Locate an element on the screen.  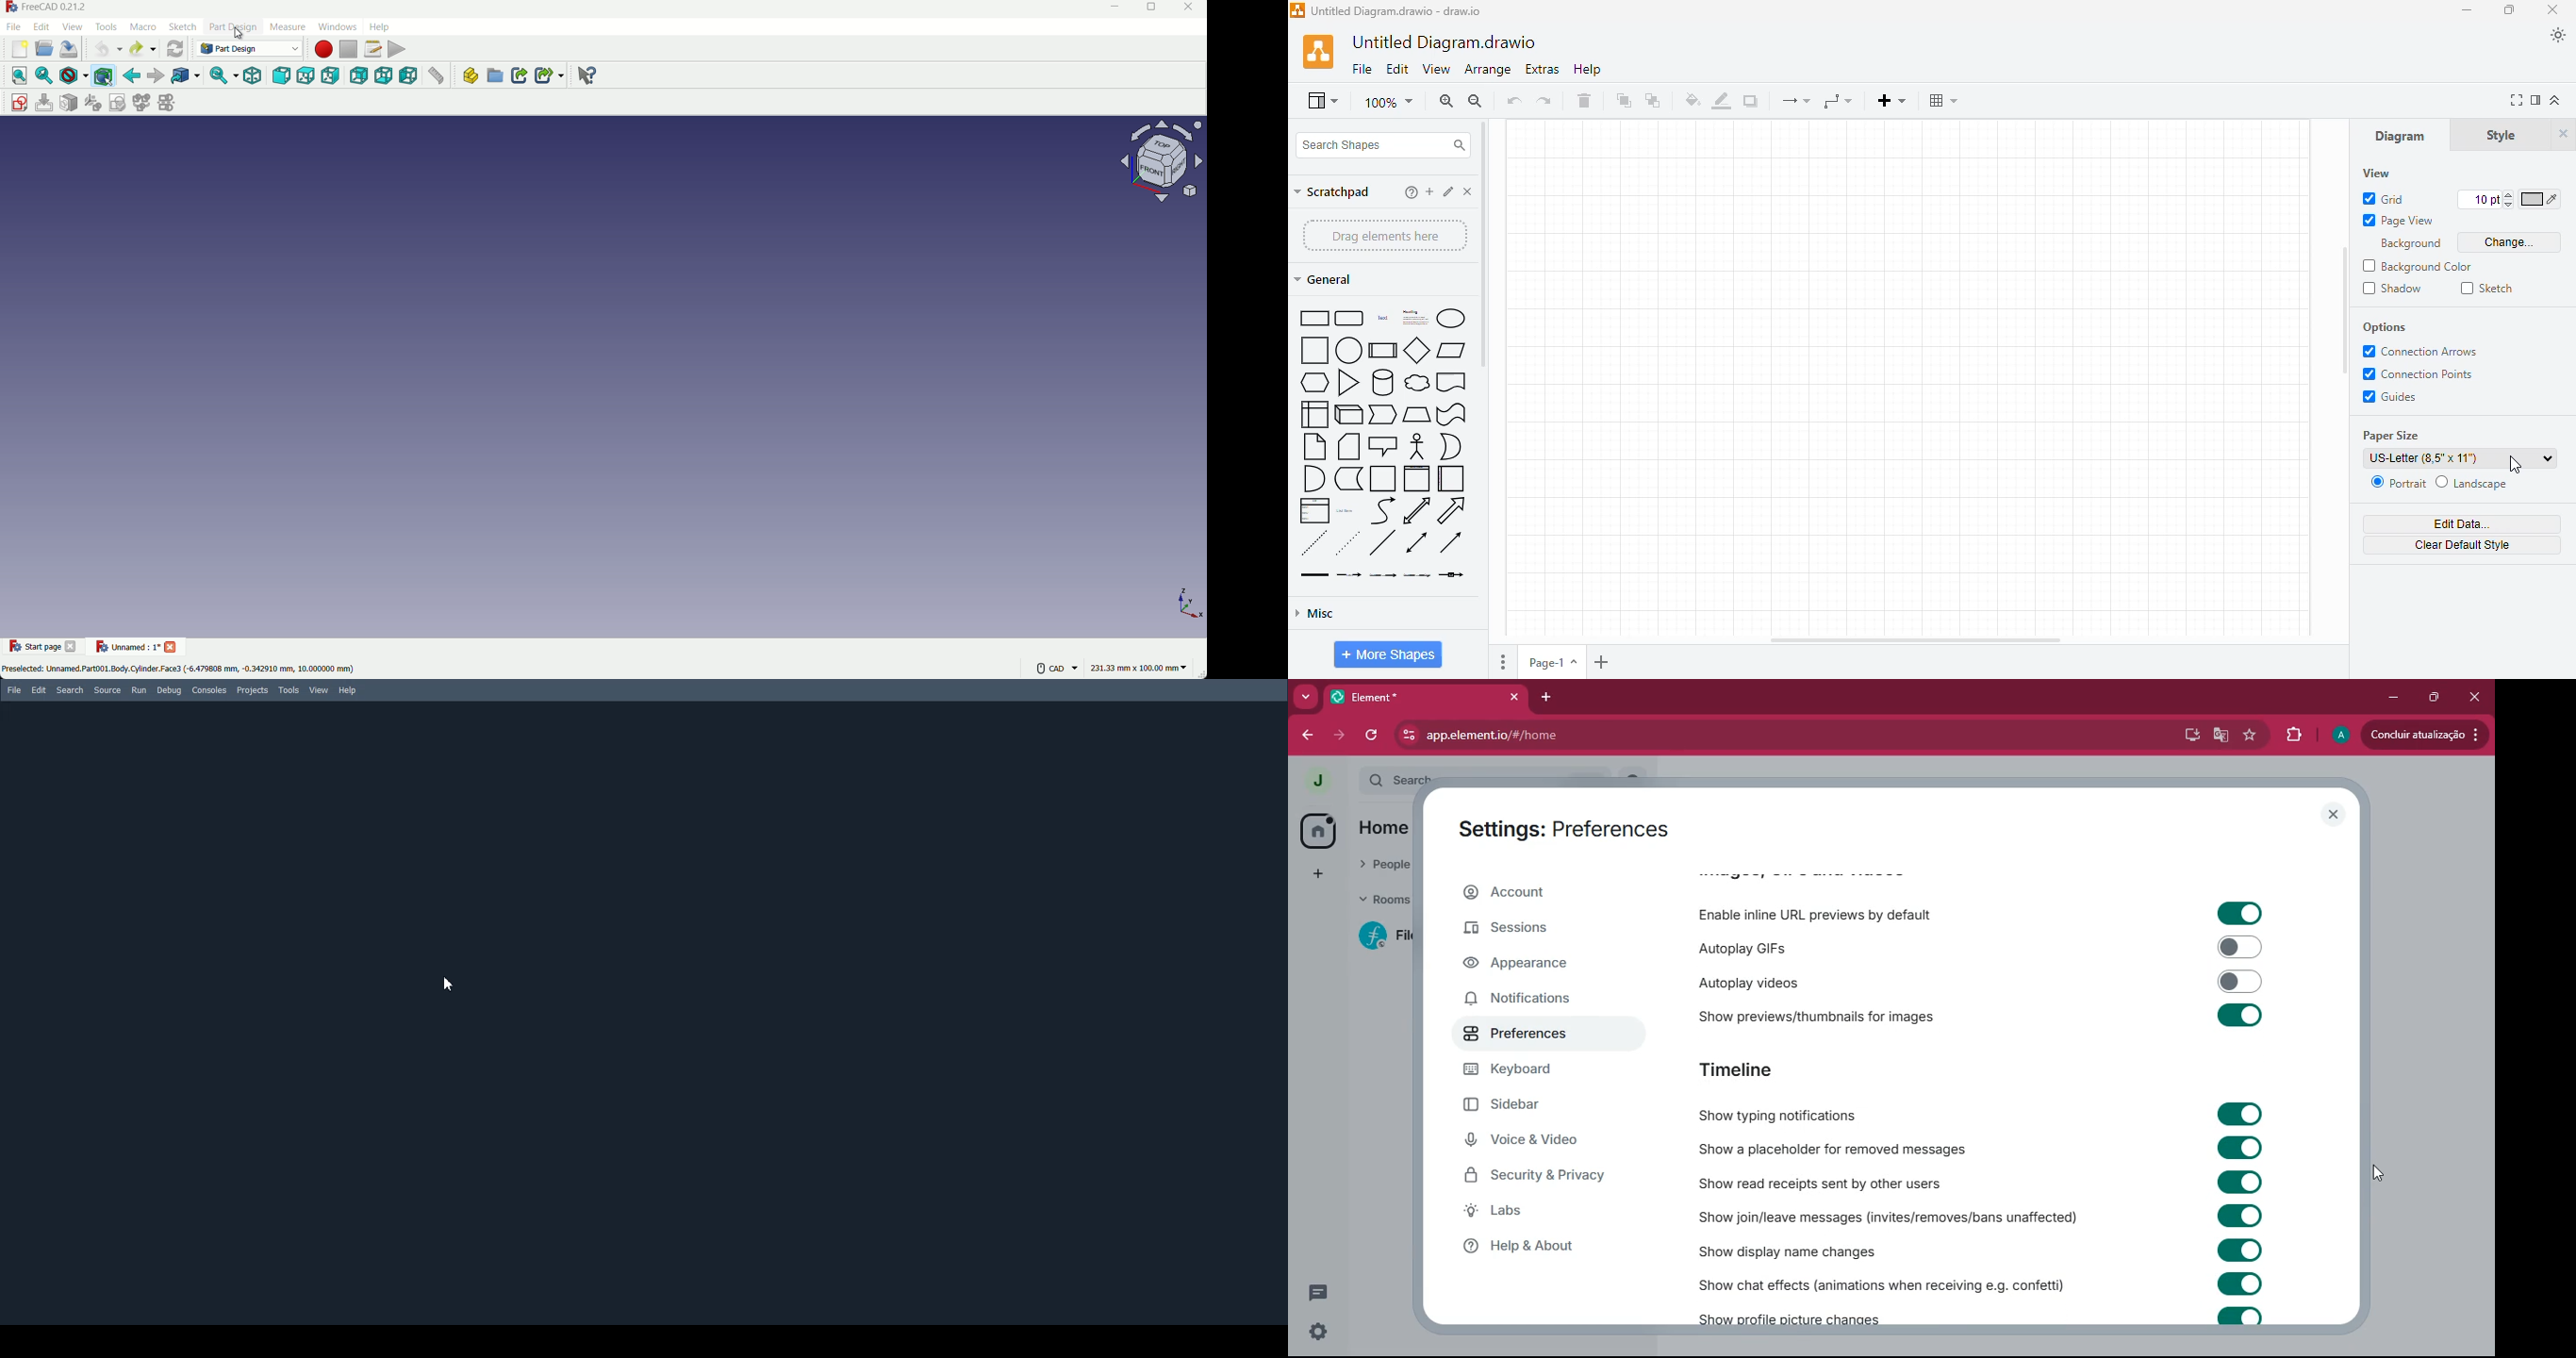
arrange is located at coordinates (1488, 70).